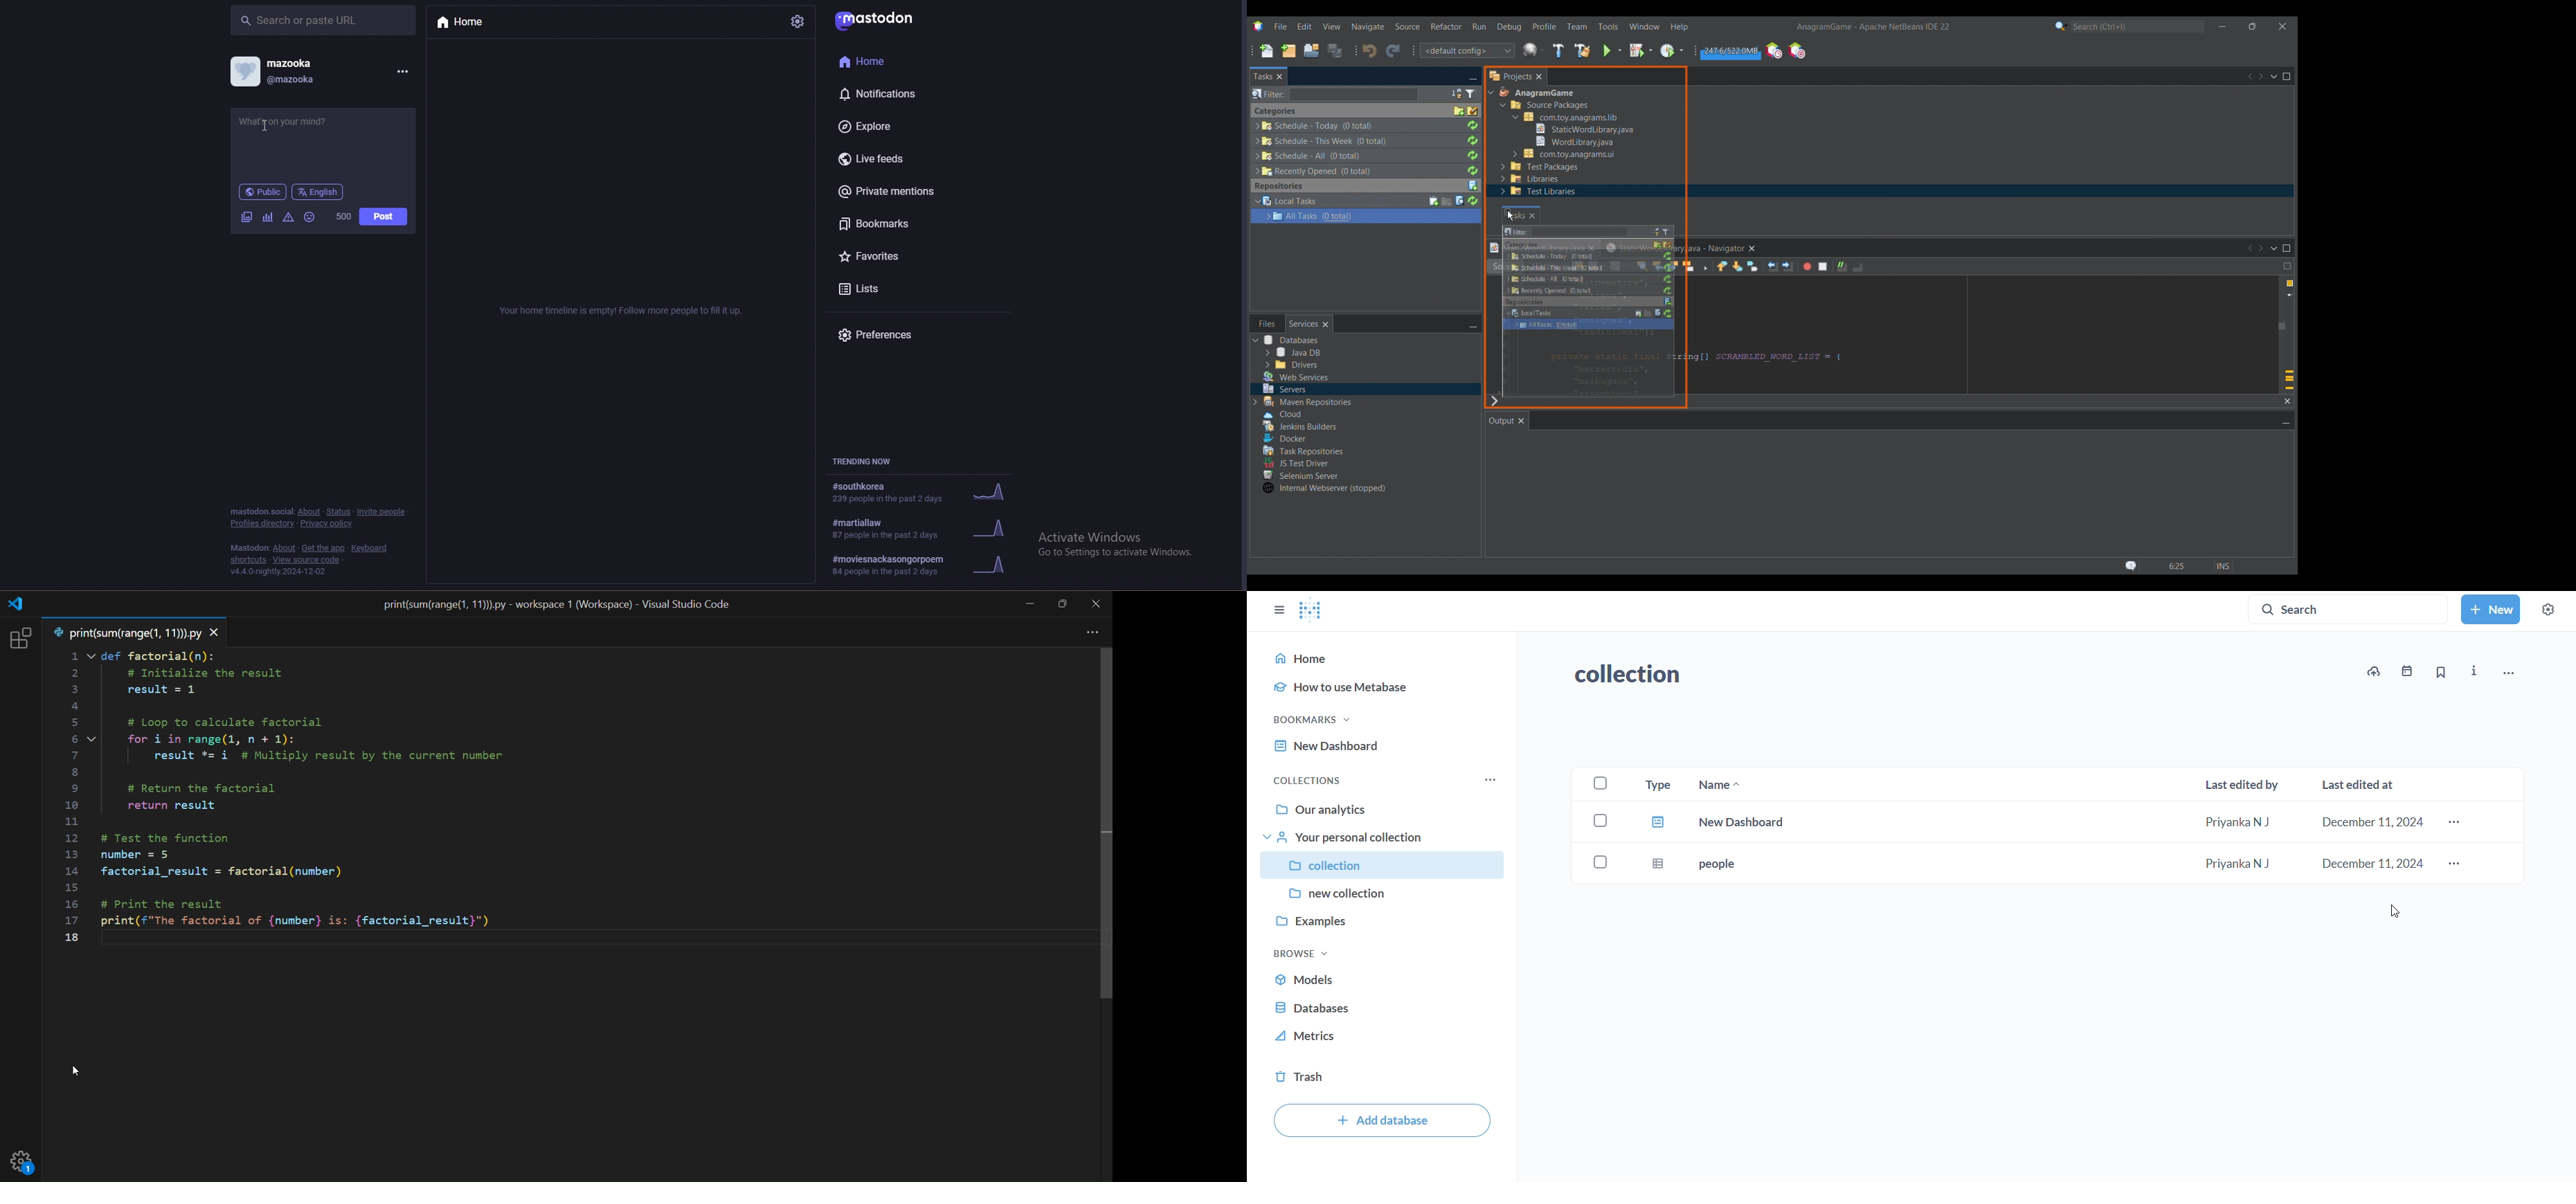 This screenshot has height=1204, width=2576. I want to click on invite people, so click(383, 511).